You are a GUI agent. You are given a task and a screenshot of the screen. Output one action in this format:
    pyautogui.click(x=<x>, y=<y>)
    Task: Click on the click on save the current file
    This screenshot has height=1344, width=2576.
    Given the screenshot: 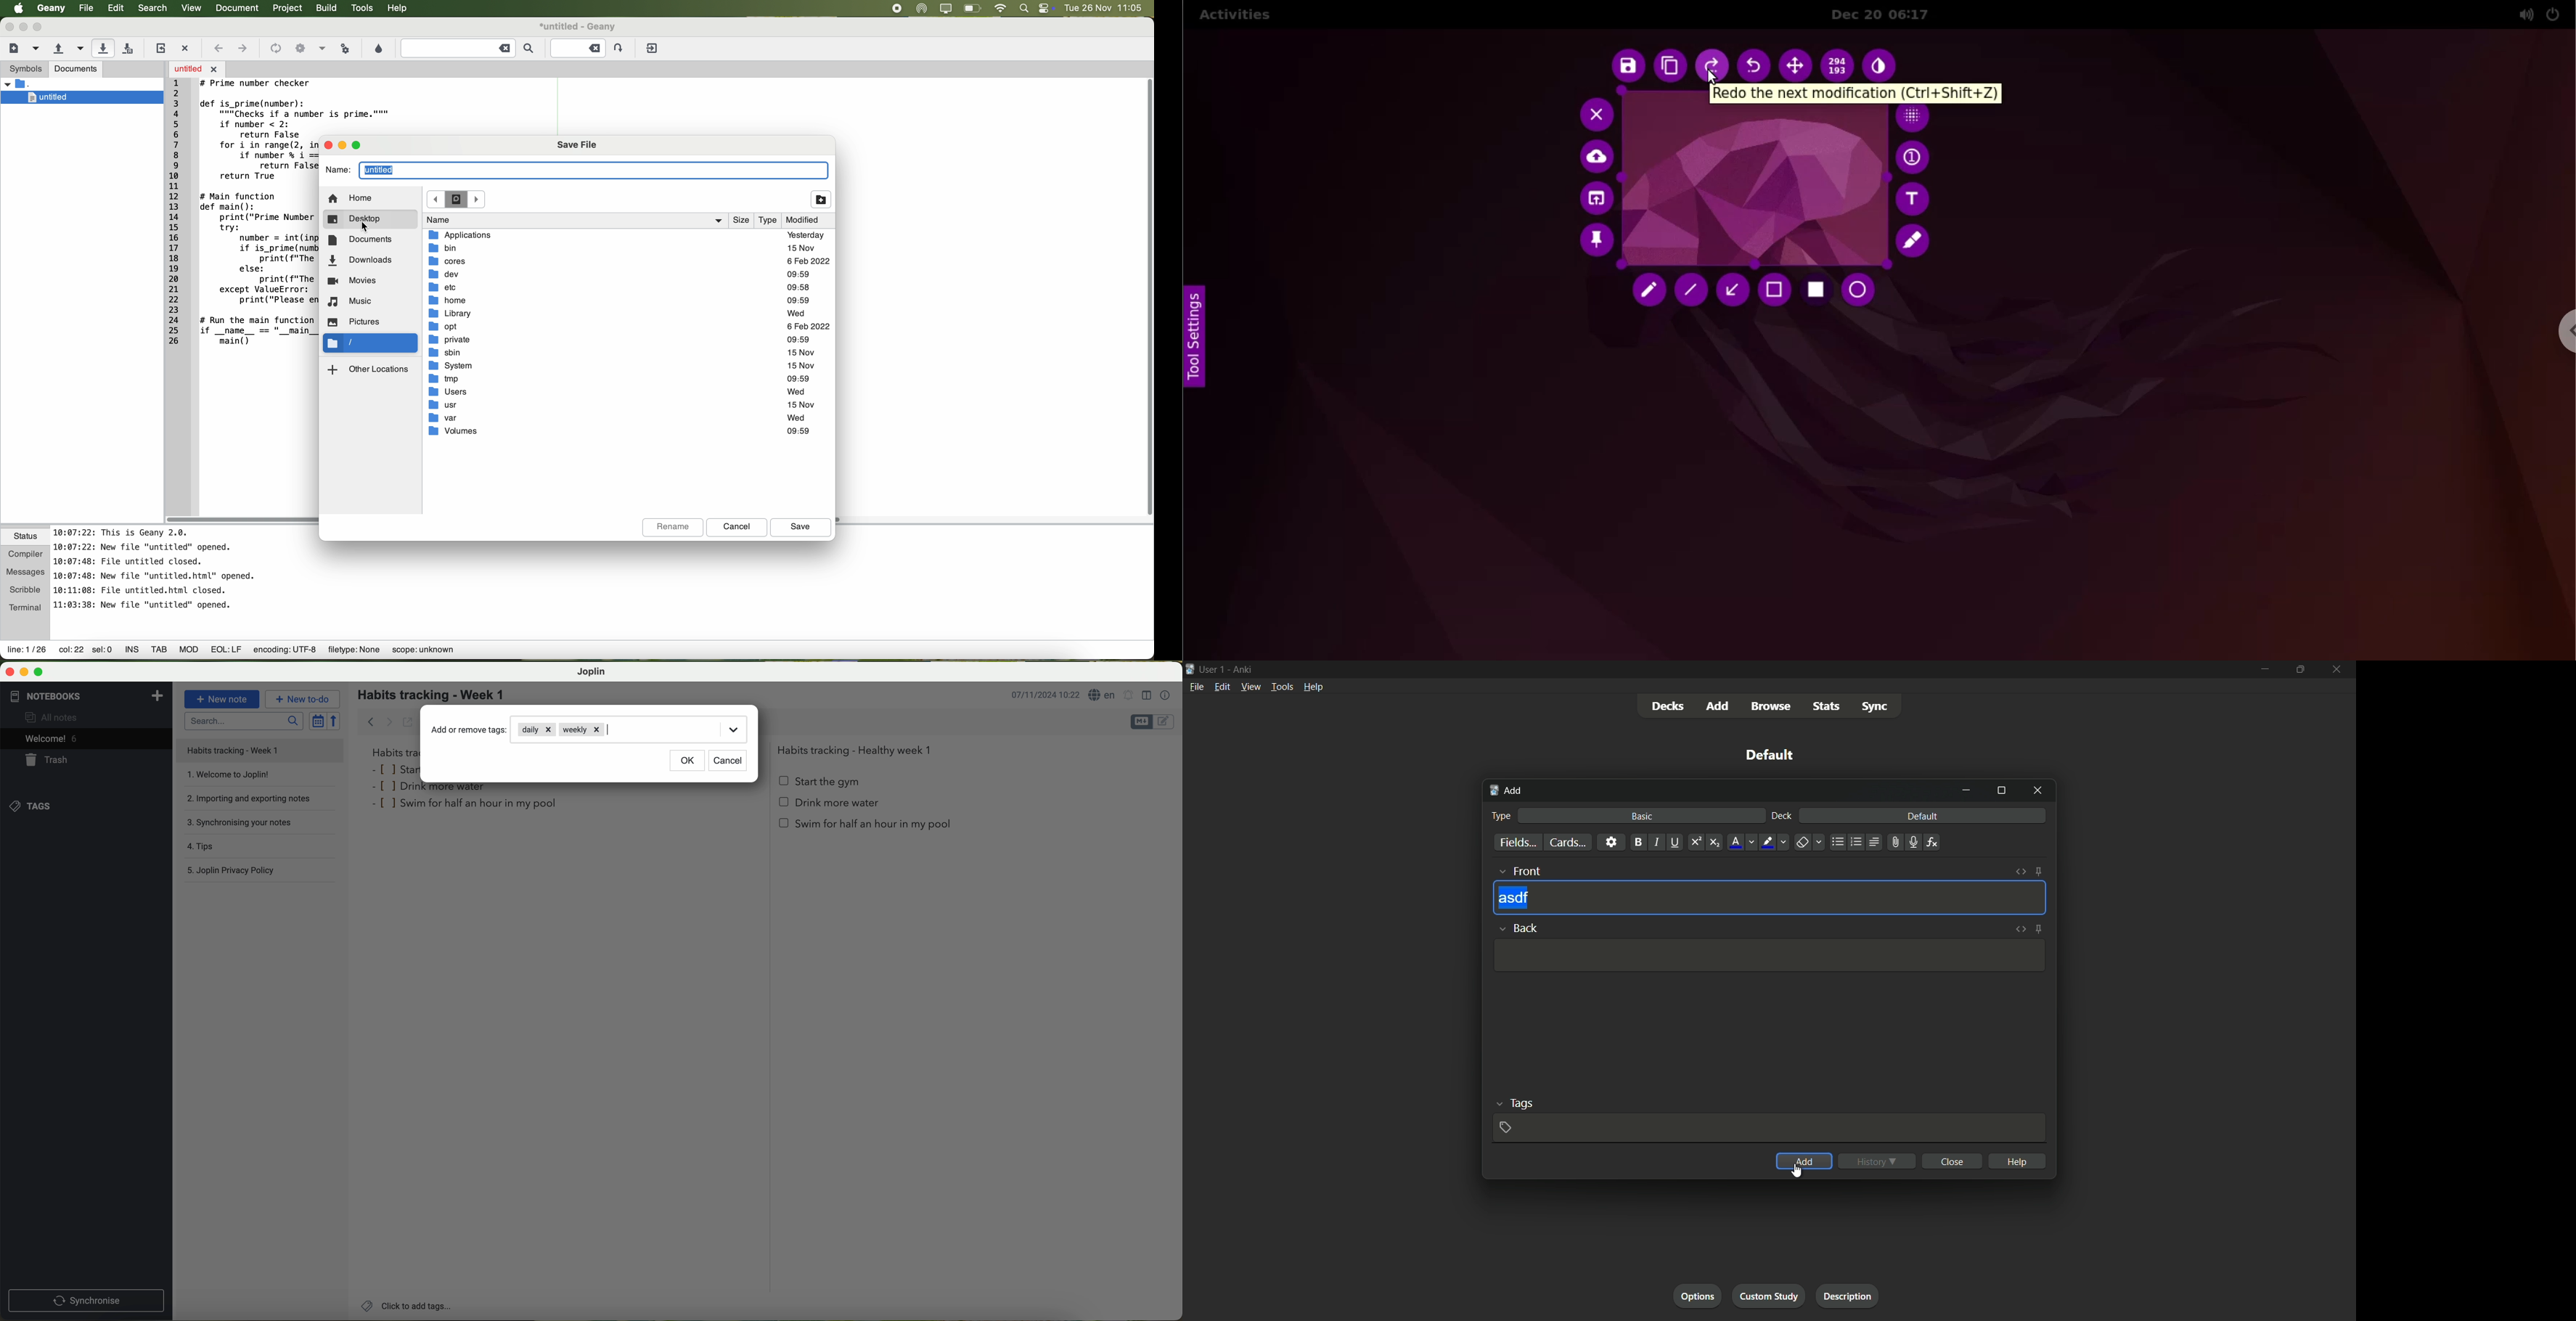 What is the action you would take?
    pyautogui.click(x=103, y=48)
    